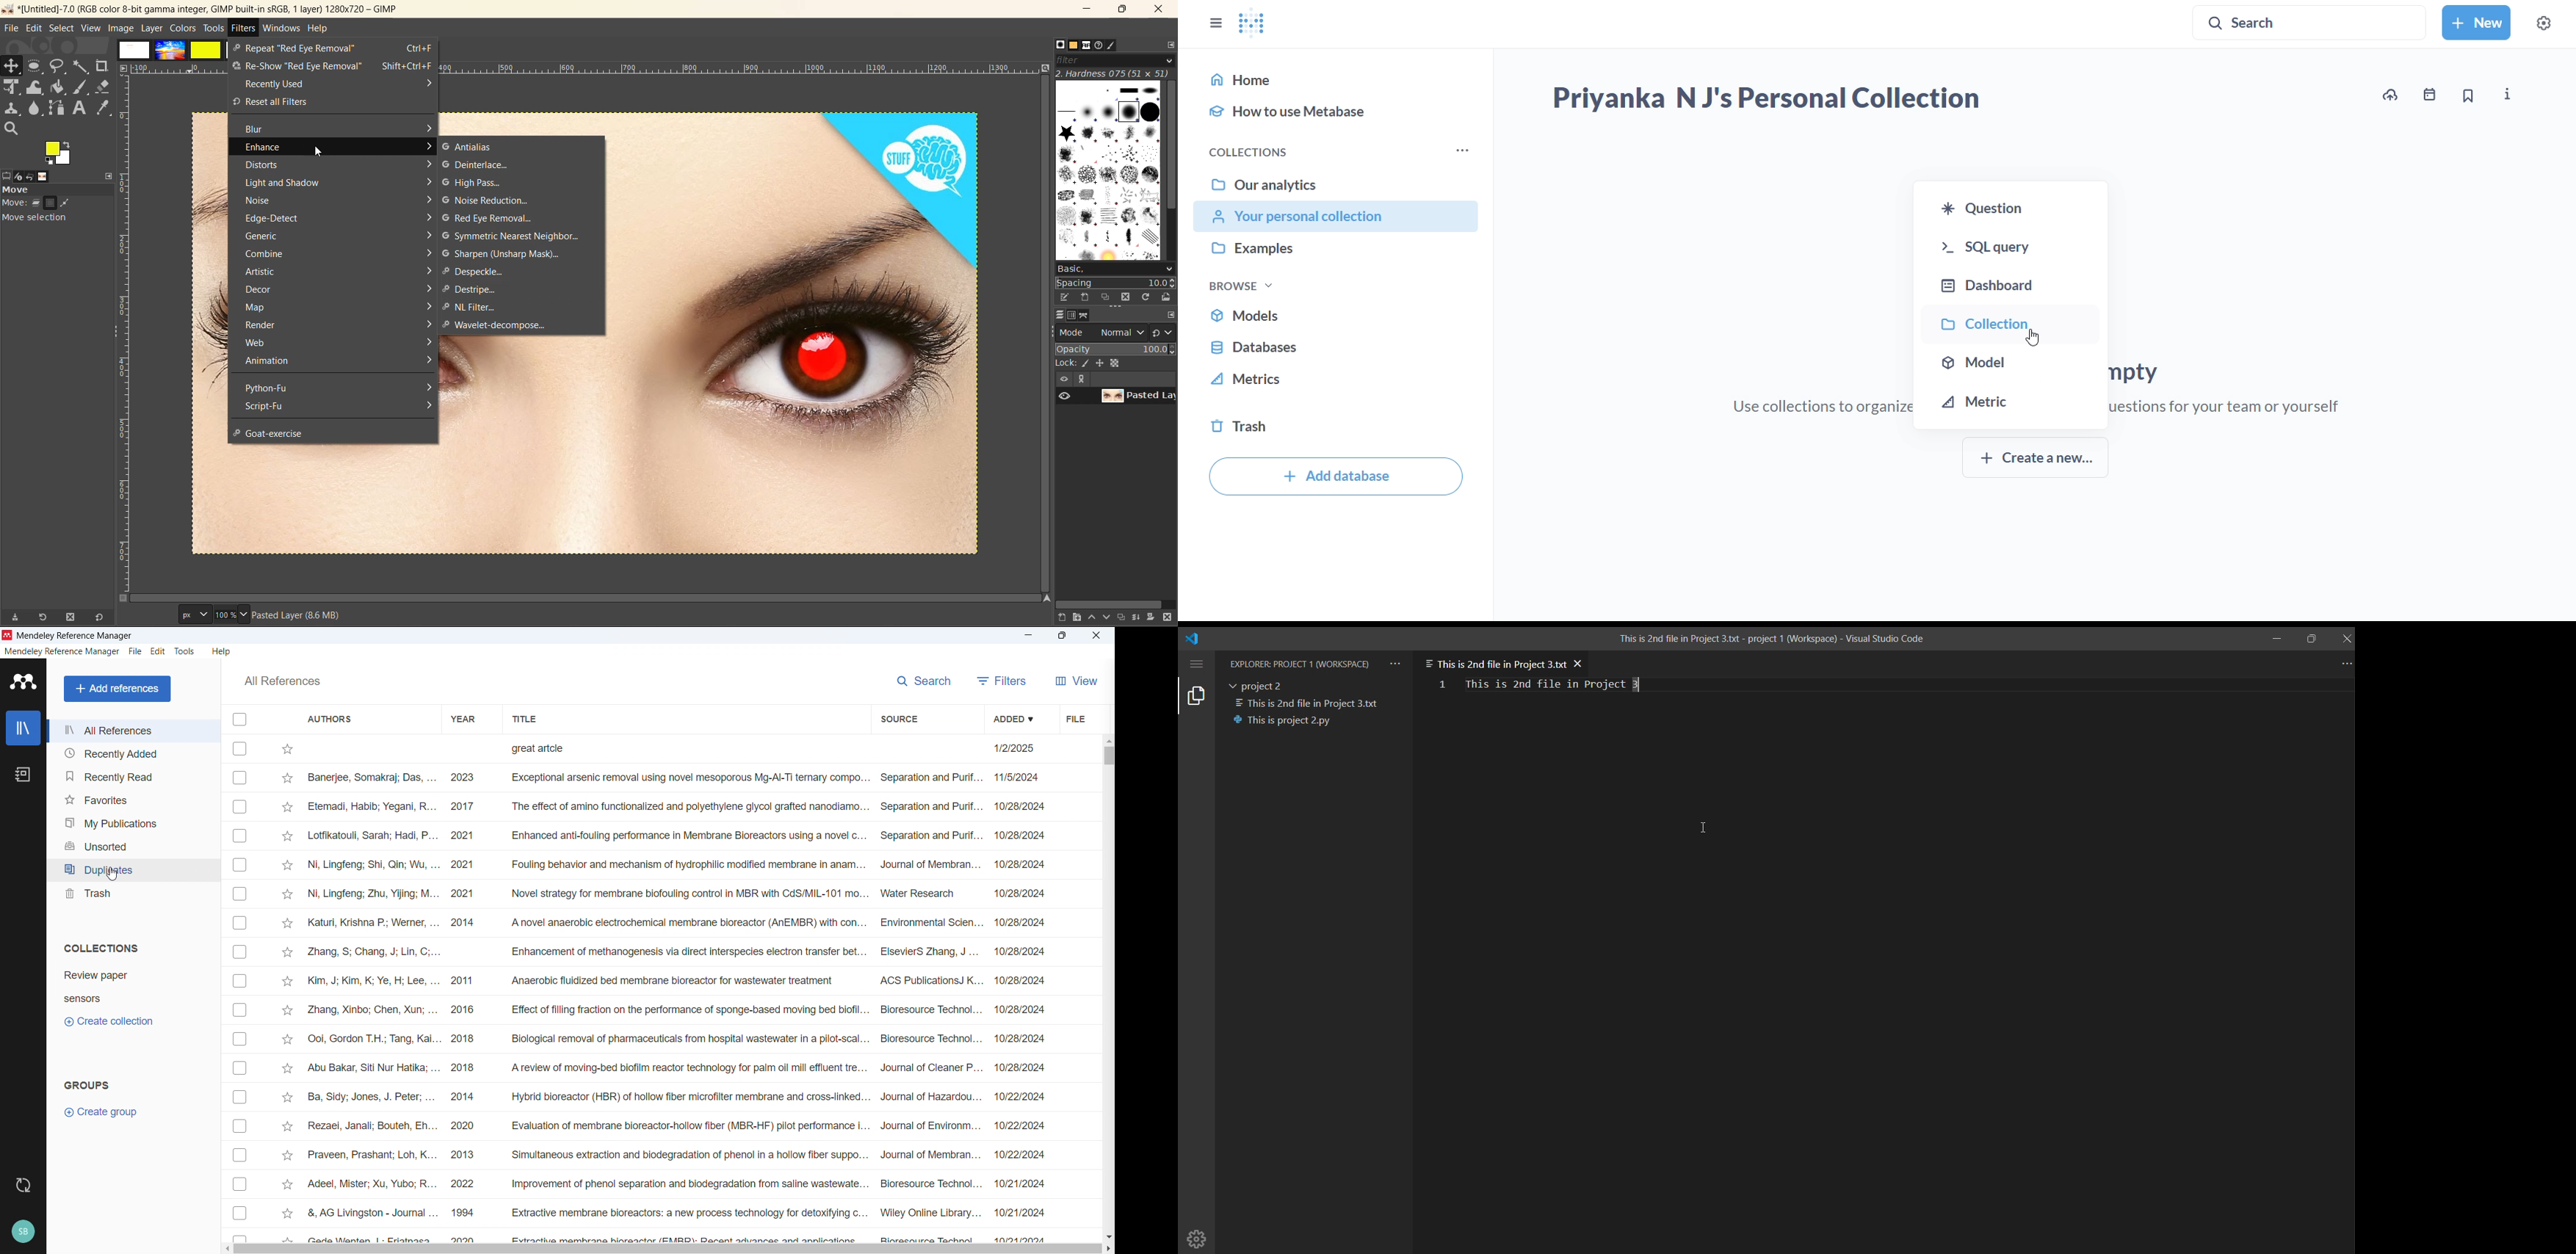 The width and height of the screenshot is (2576, 1260). I want to click on Scroll up , so click(1108, 740).